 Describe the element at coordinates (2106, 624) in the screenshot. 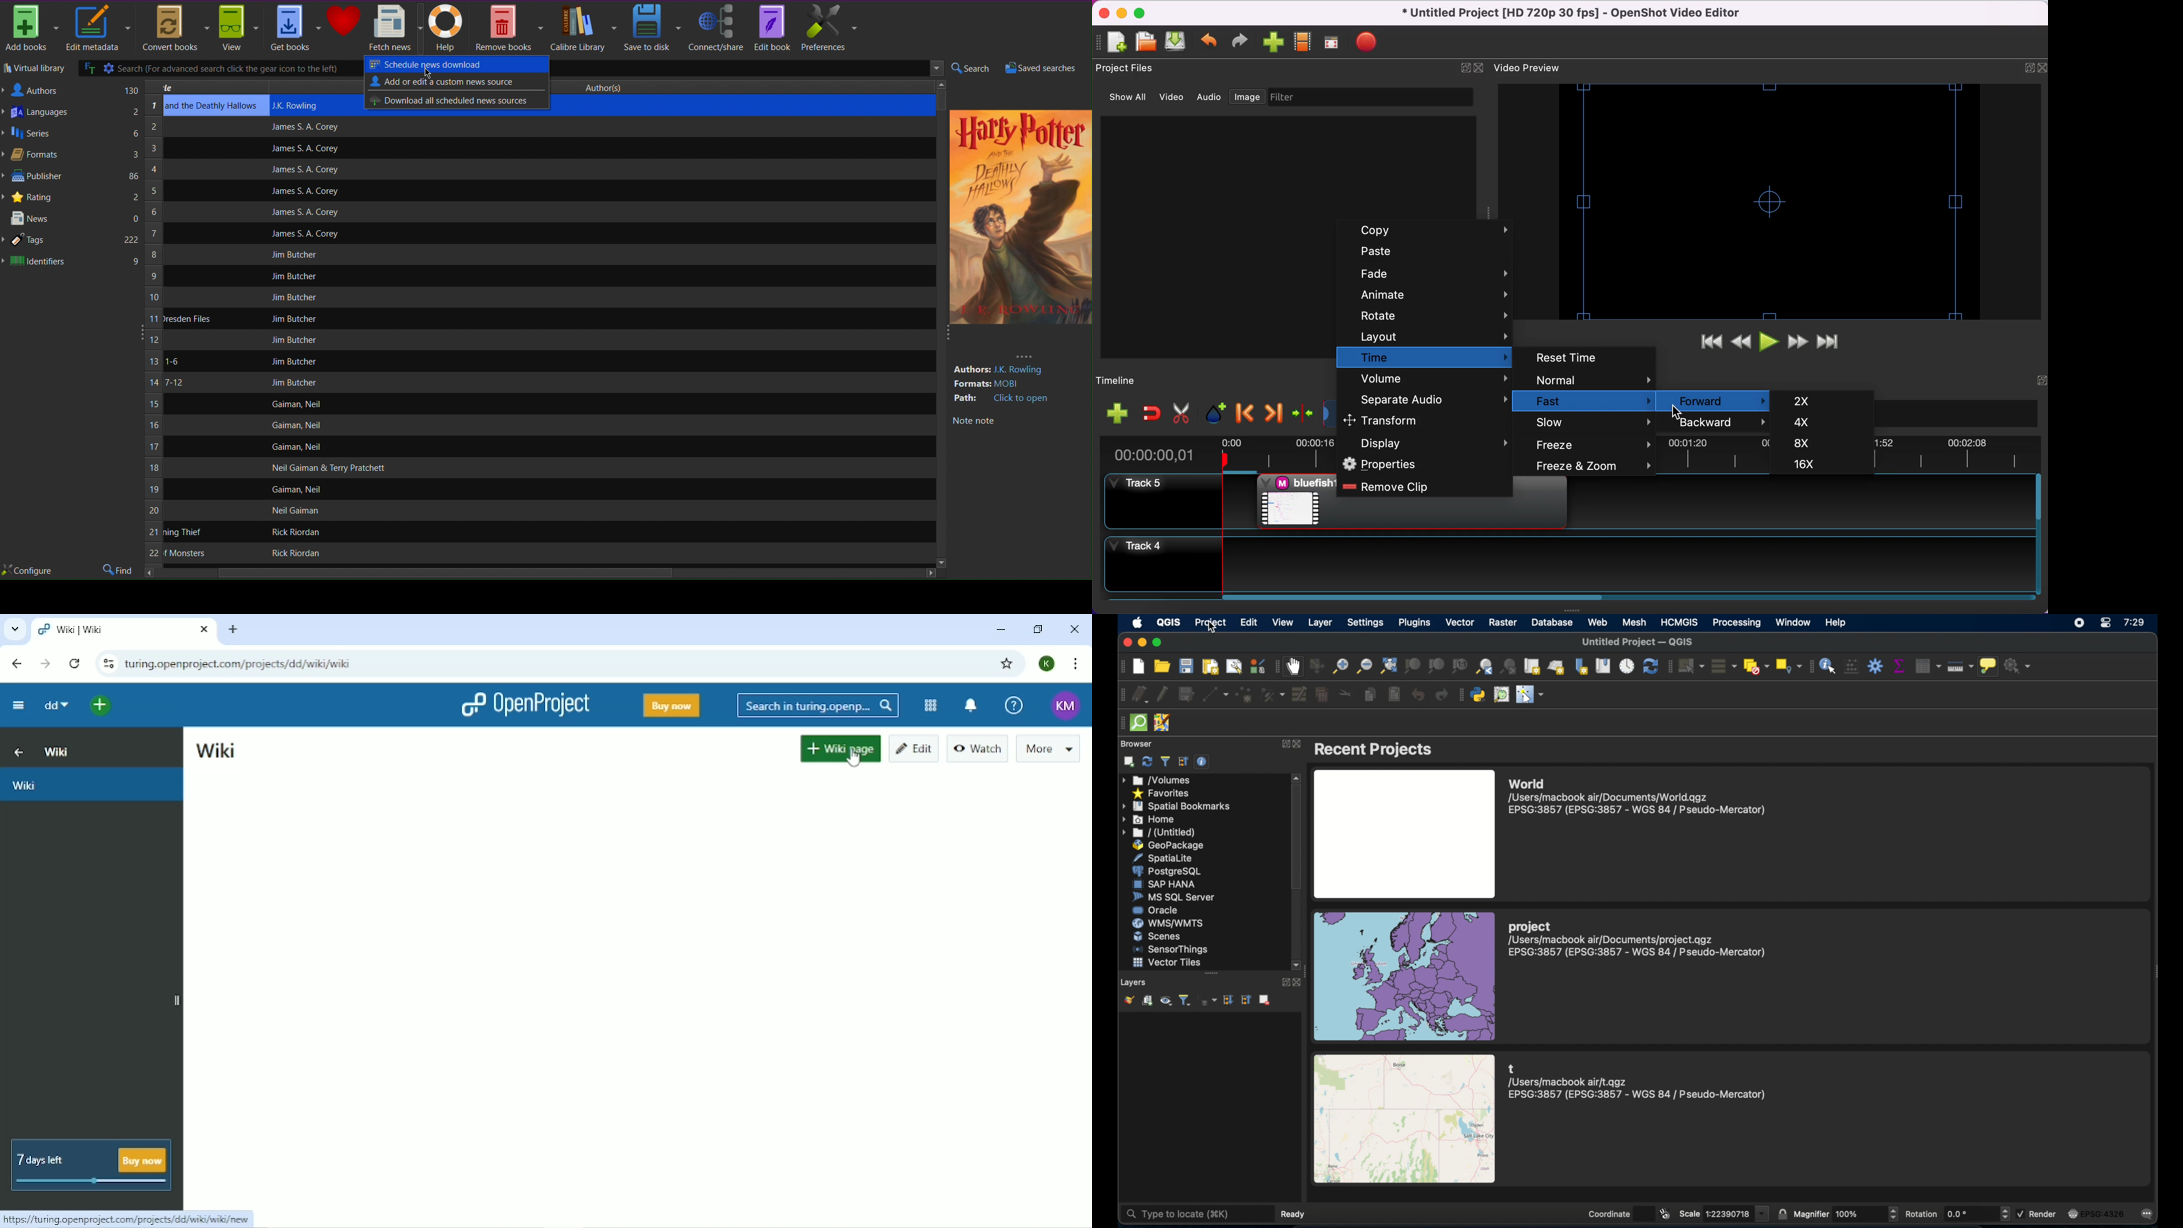

I see `control center` at that location.